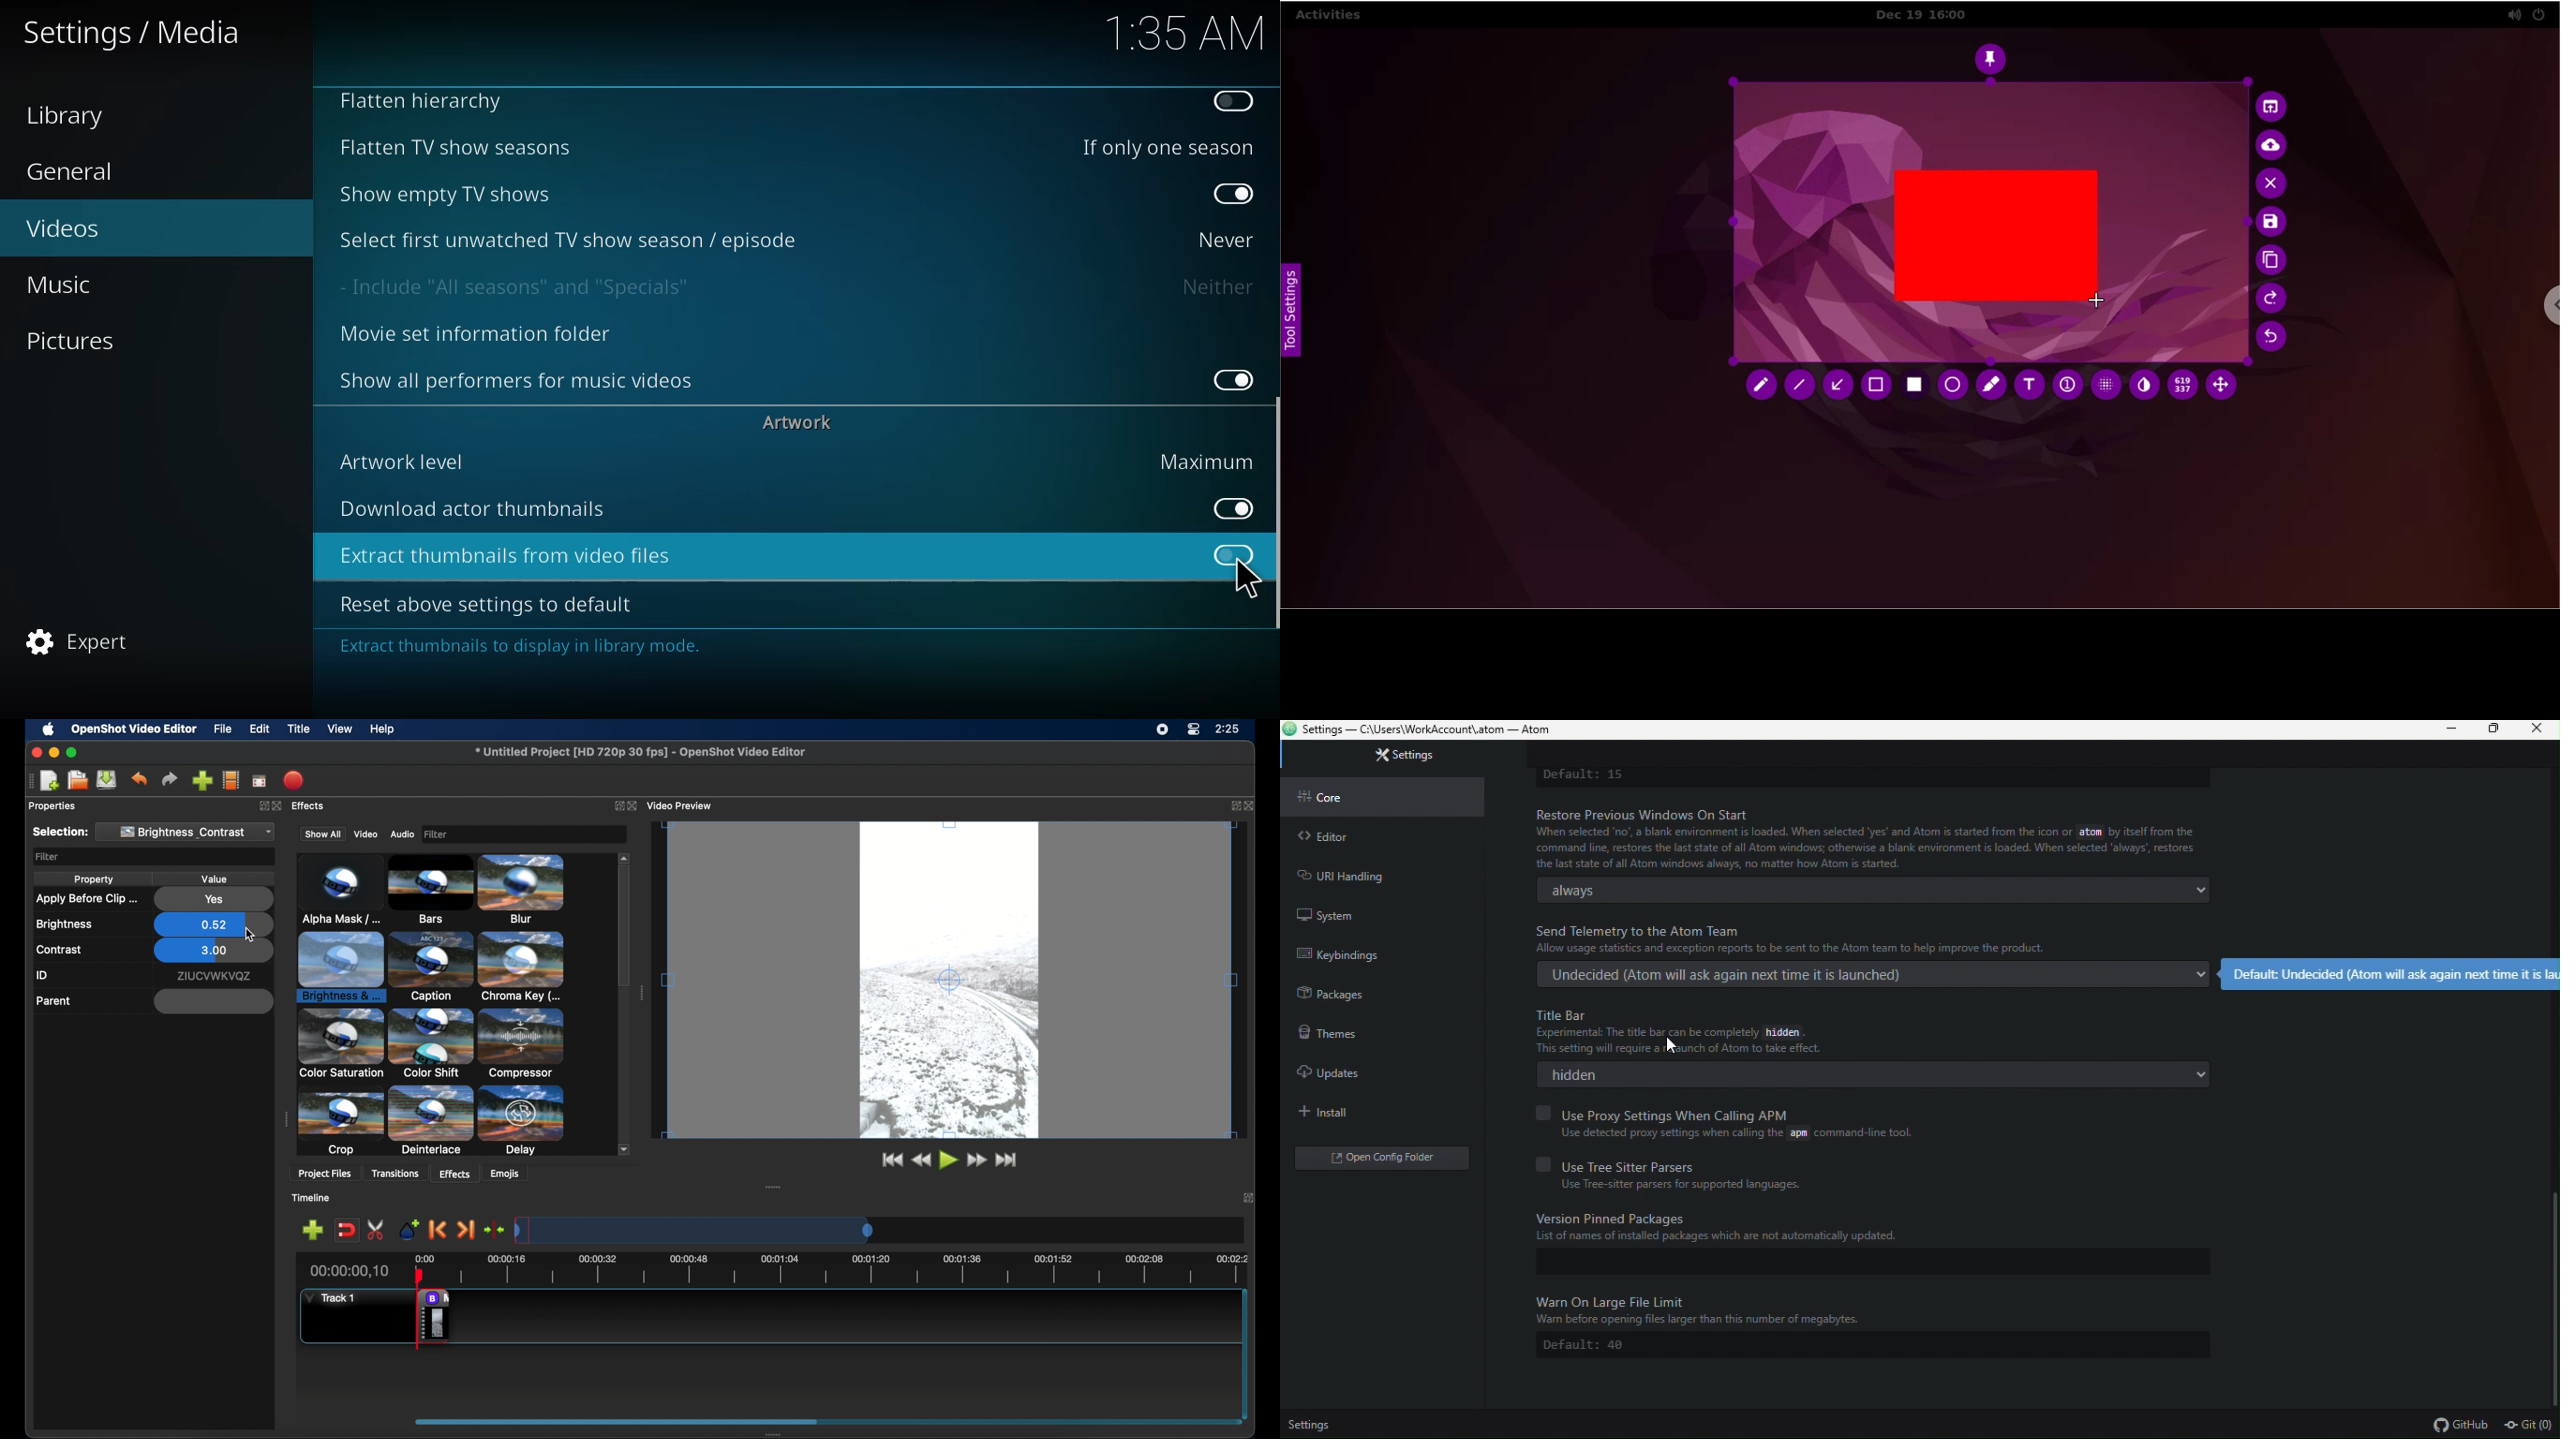 Image resolution: width=2576 pixels, height=1456 pixels. I want to click on 0.52, so click(213, 923).